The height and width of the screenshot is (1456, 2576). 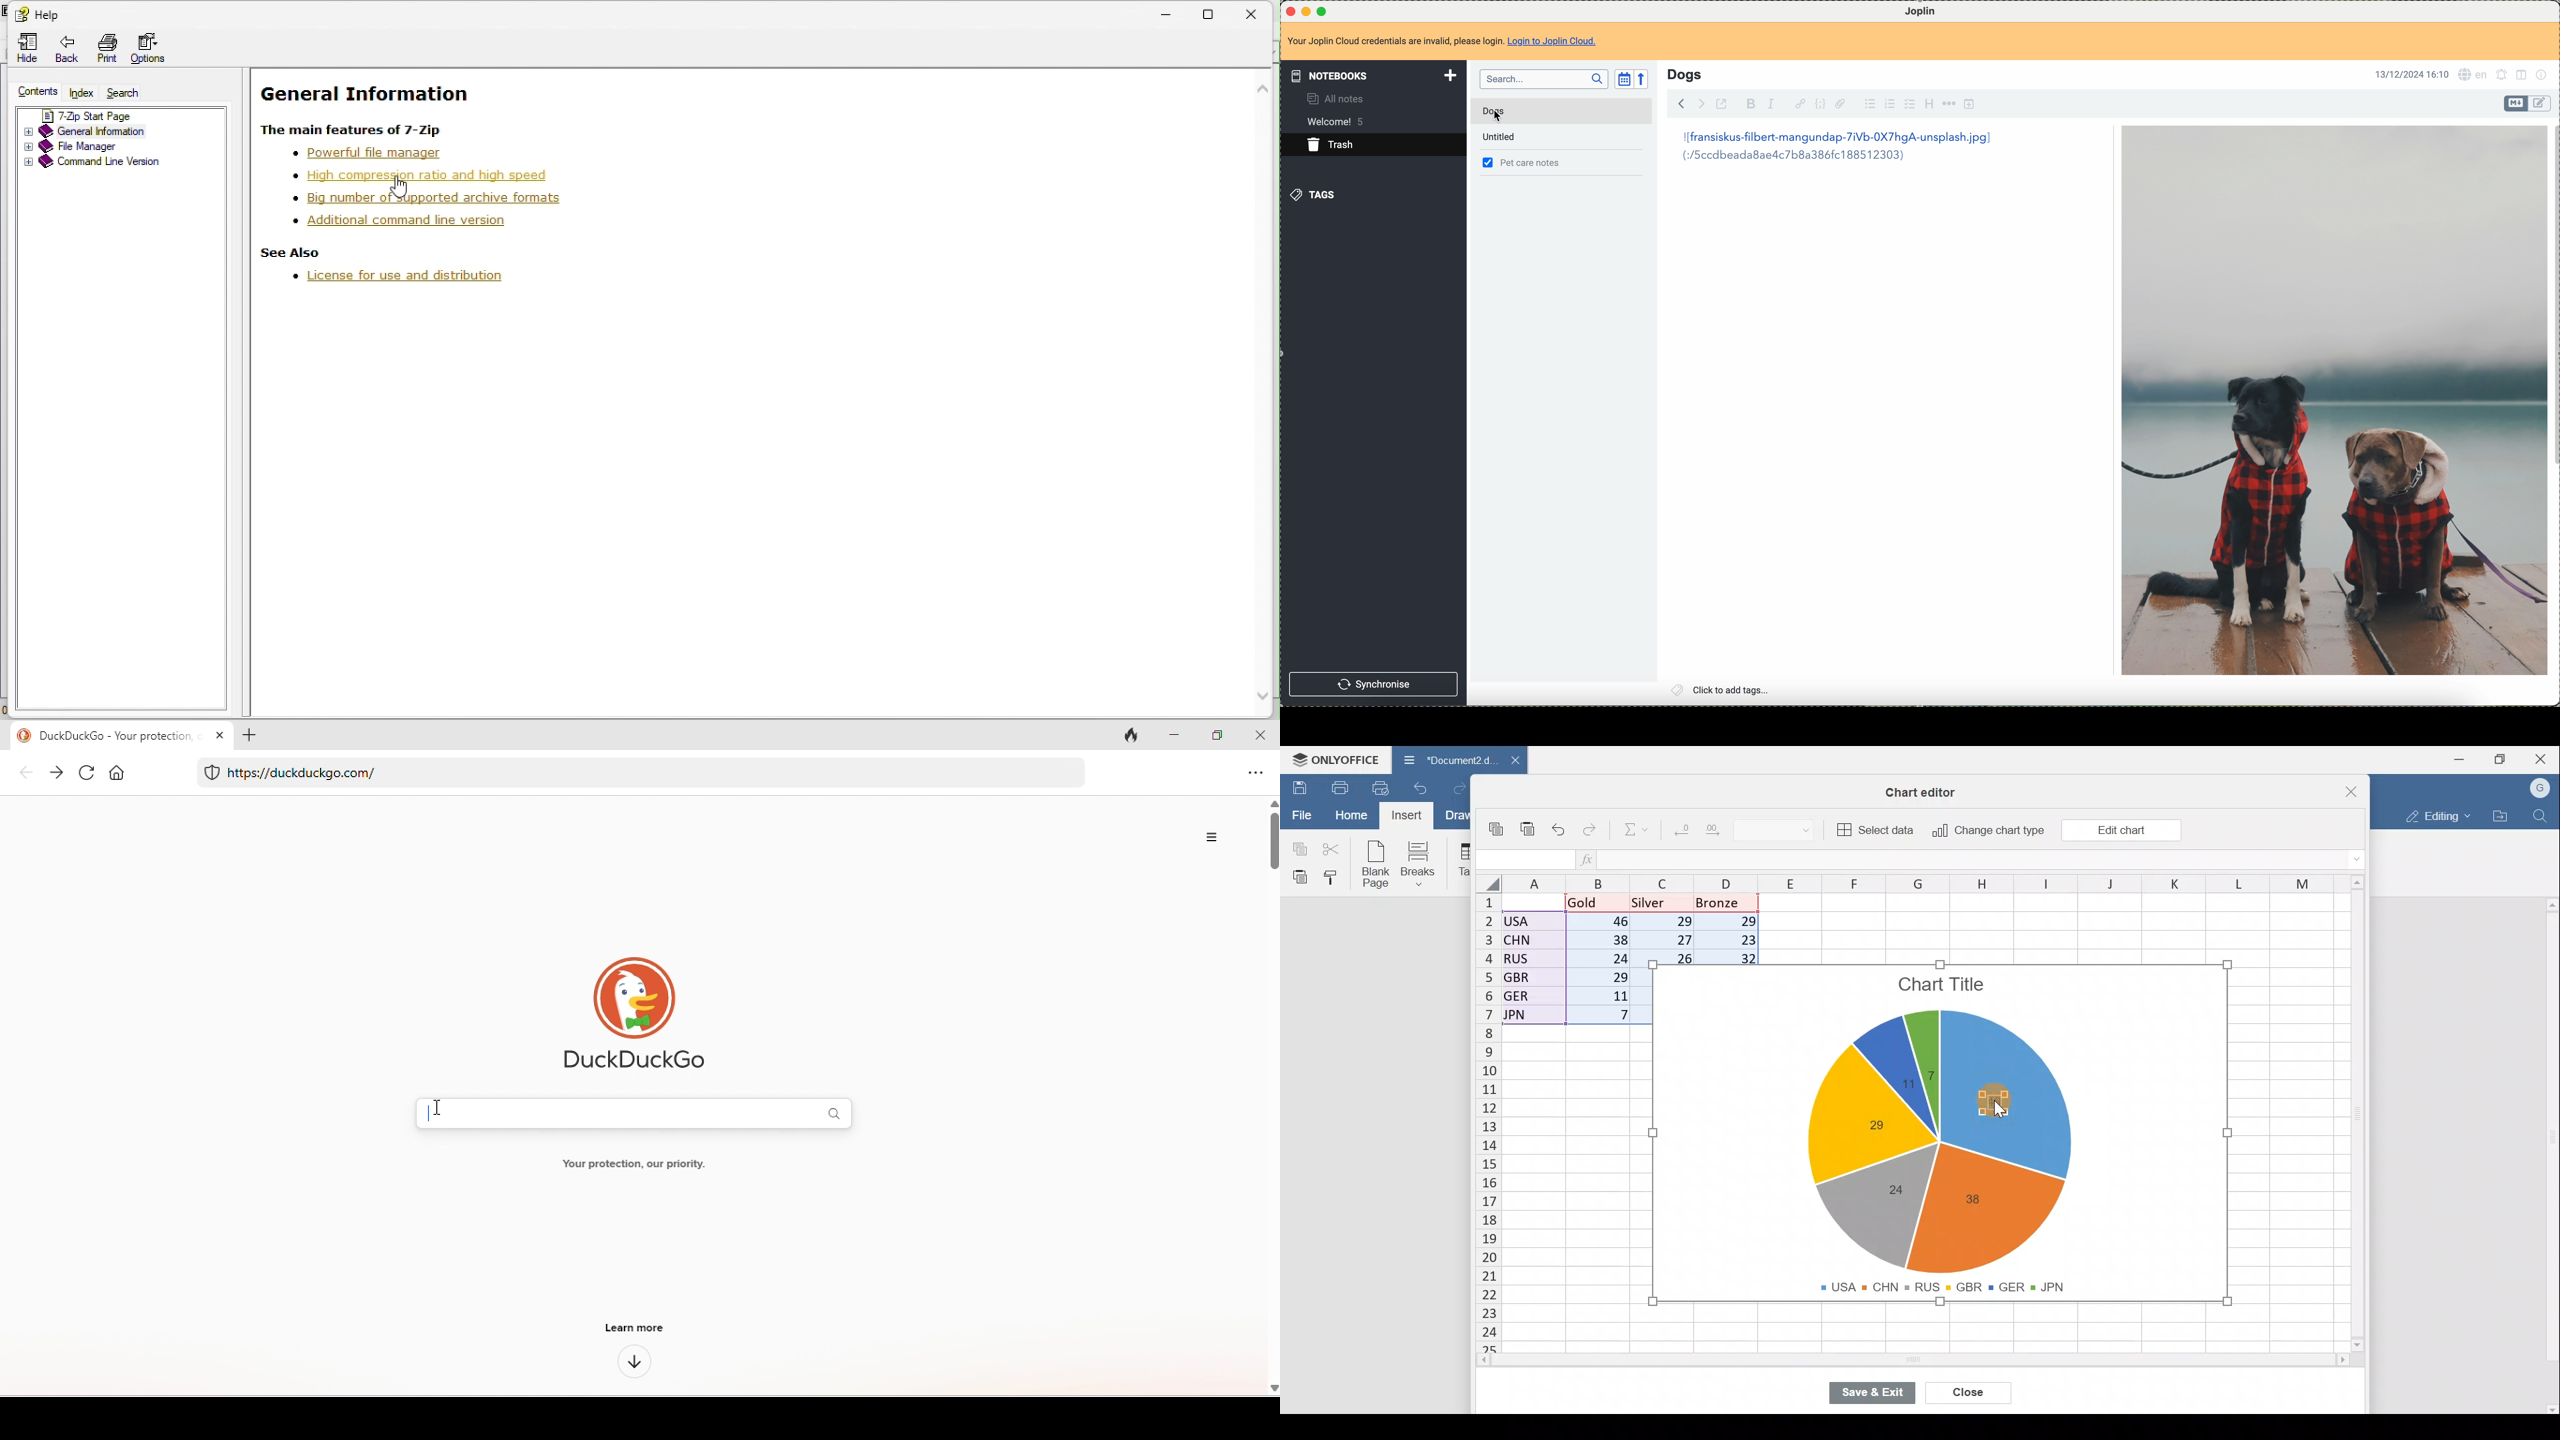 What do you see at coordinates (1621, 80) in the screenshot?
I see `toggle sort order field` at bounding box center [1621, 80].